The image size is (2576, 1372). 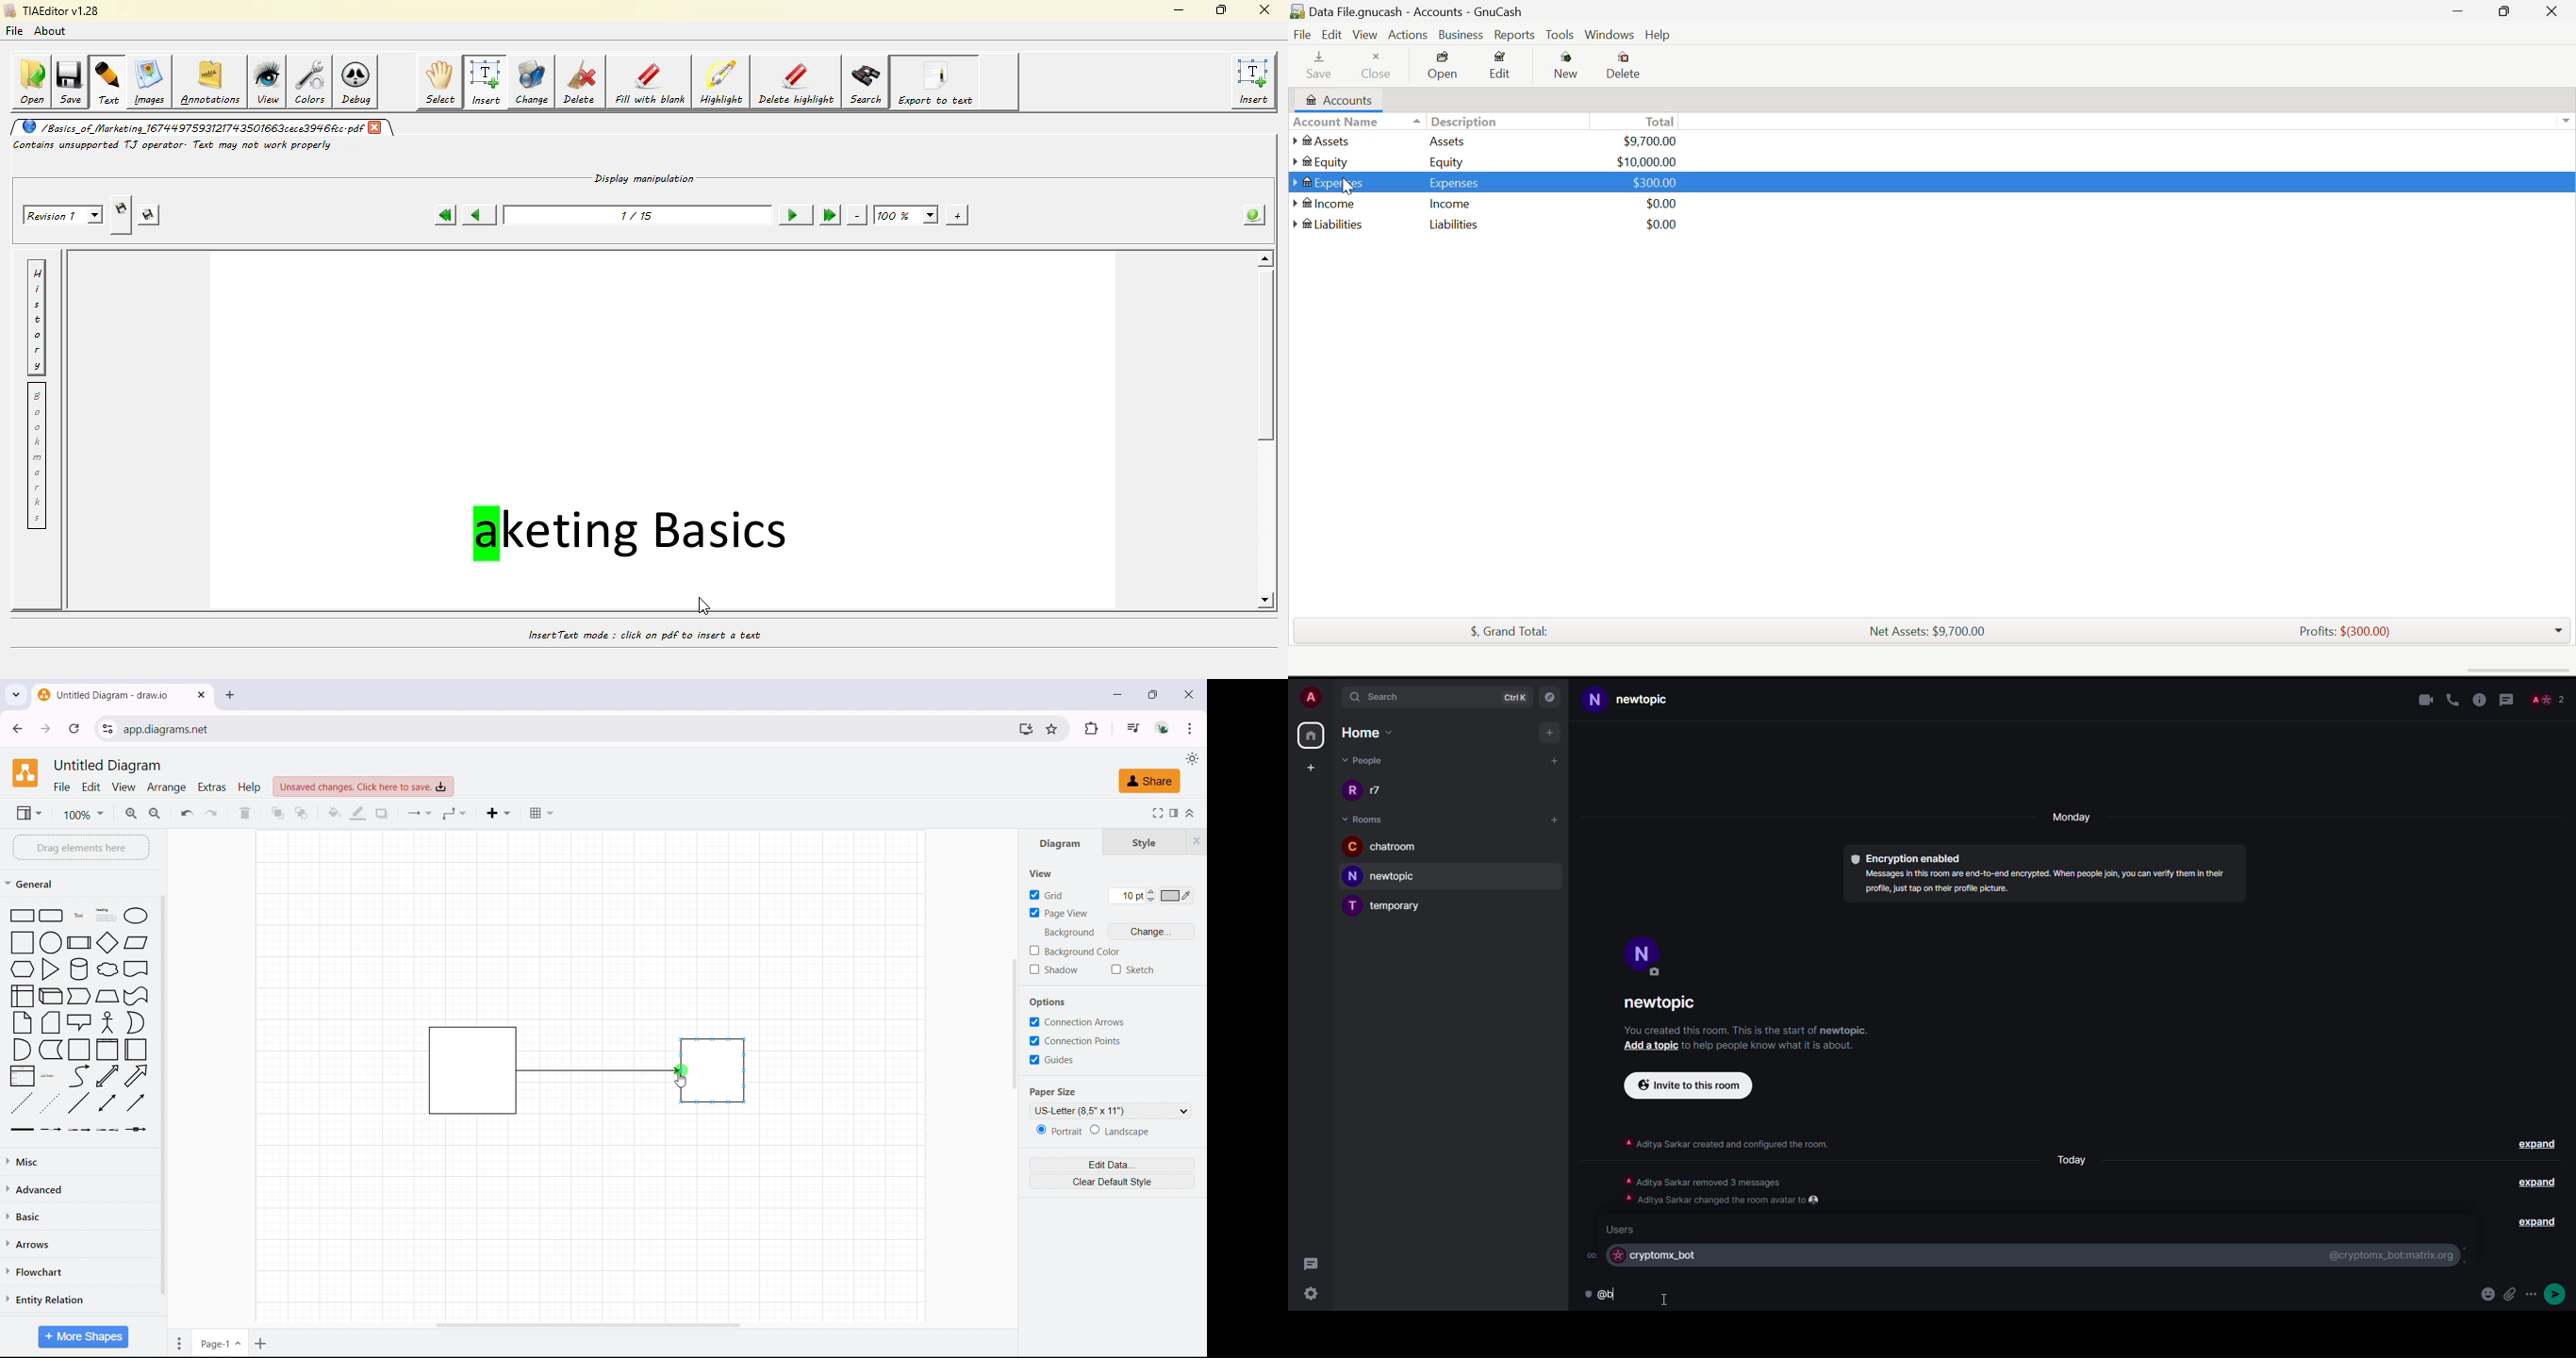 What do you see at coordinates (2557, 1294) in the screenshot?
I see `send` at bounding box center [2557, 1294].